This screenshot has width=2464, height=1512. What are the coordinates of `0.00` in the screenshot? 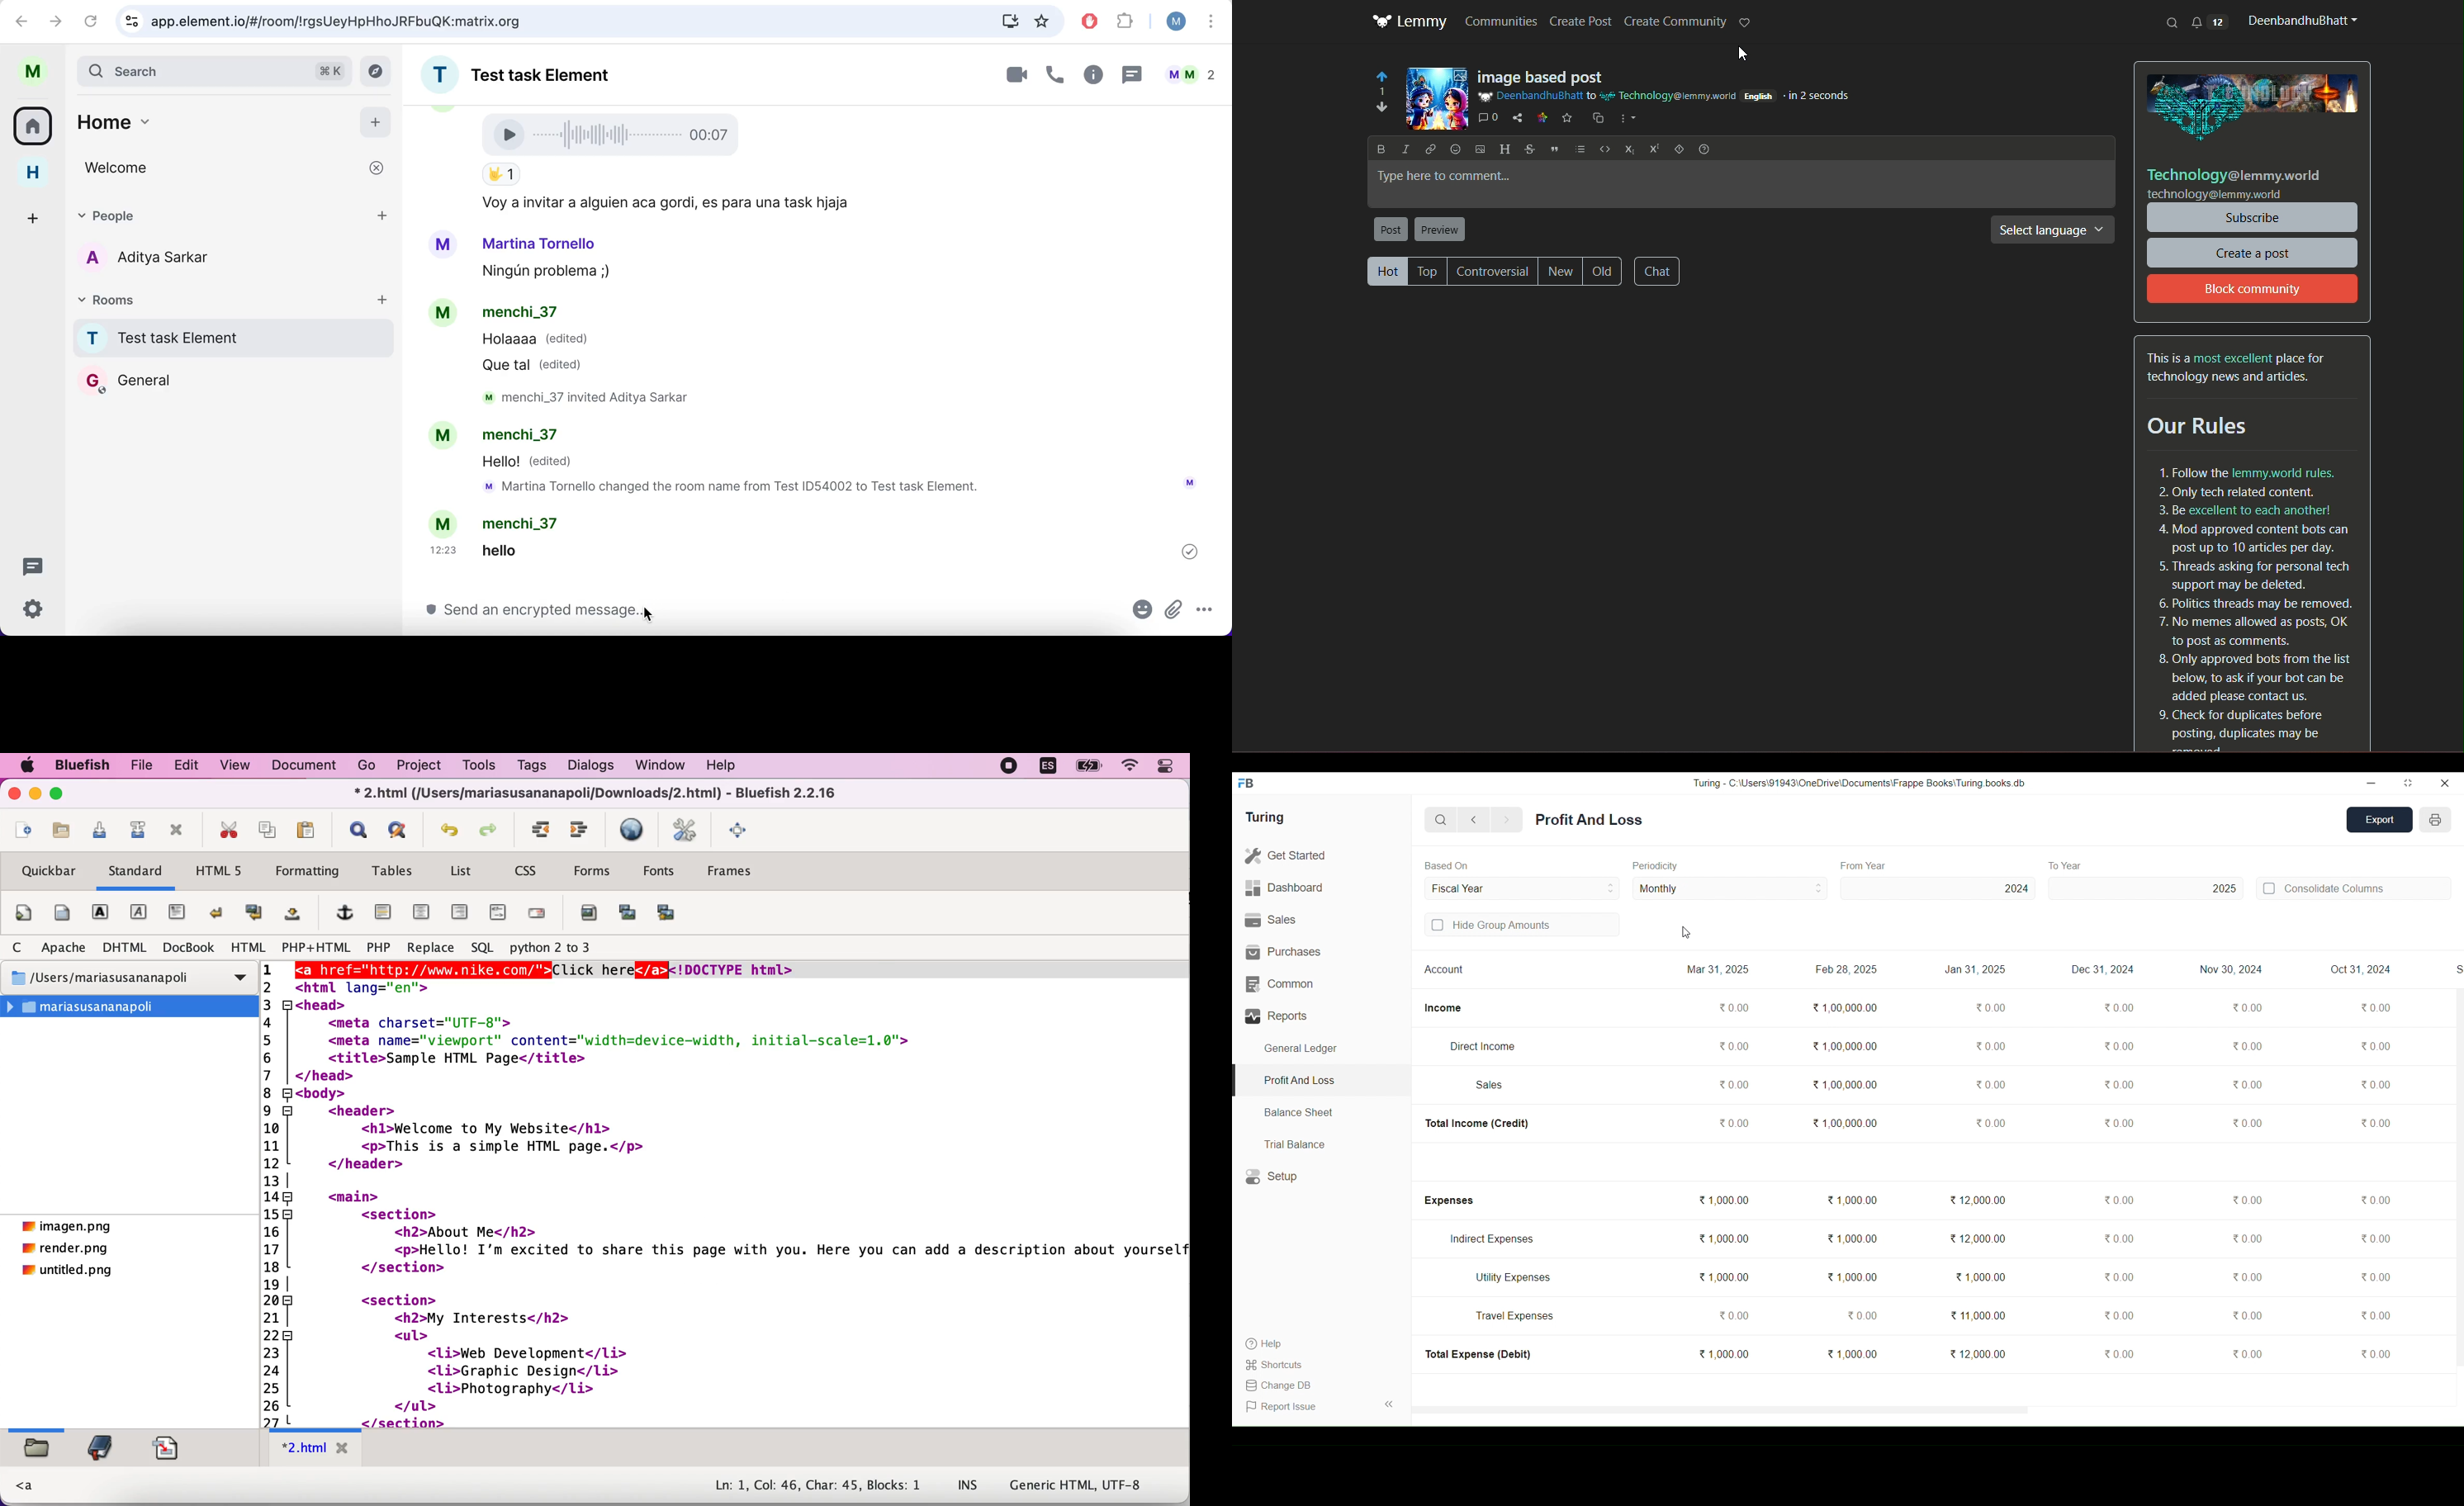 It's located at (2375, 1008).